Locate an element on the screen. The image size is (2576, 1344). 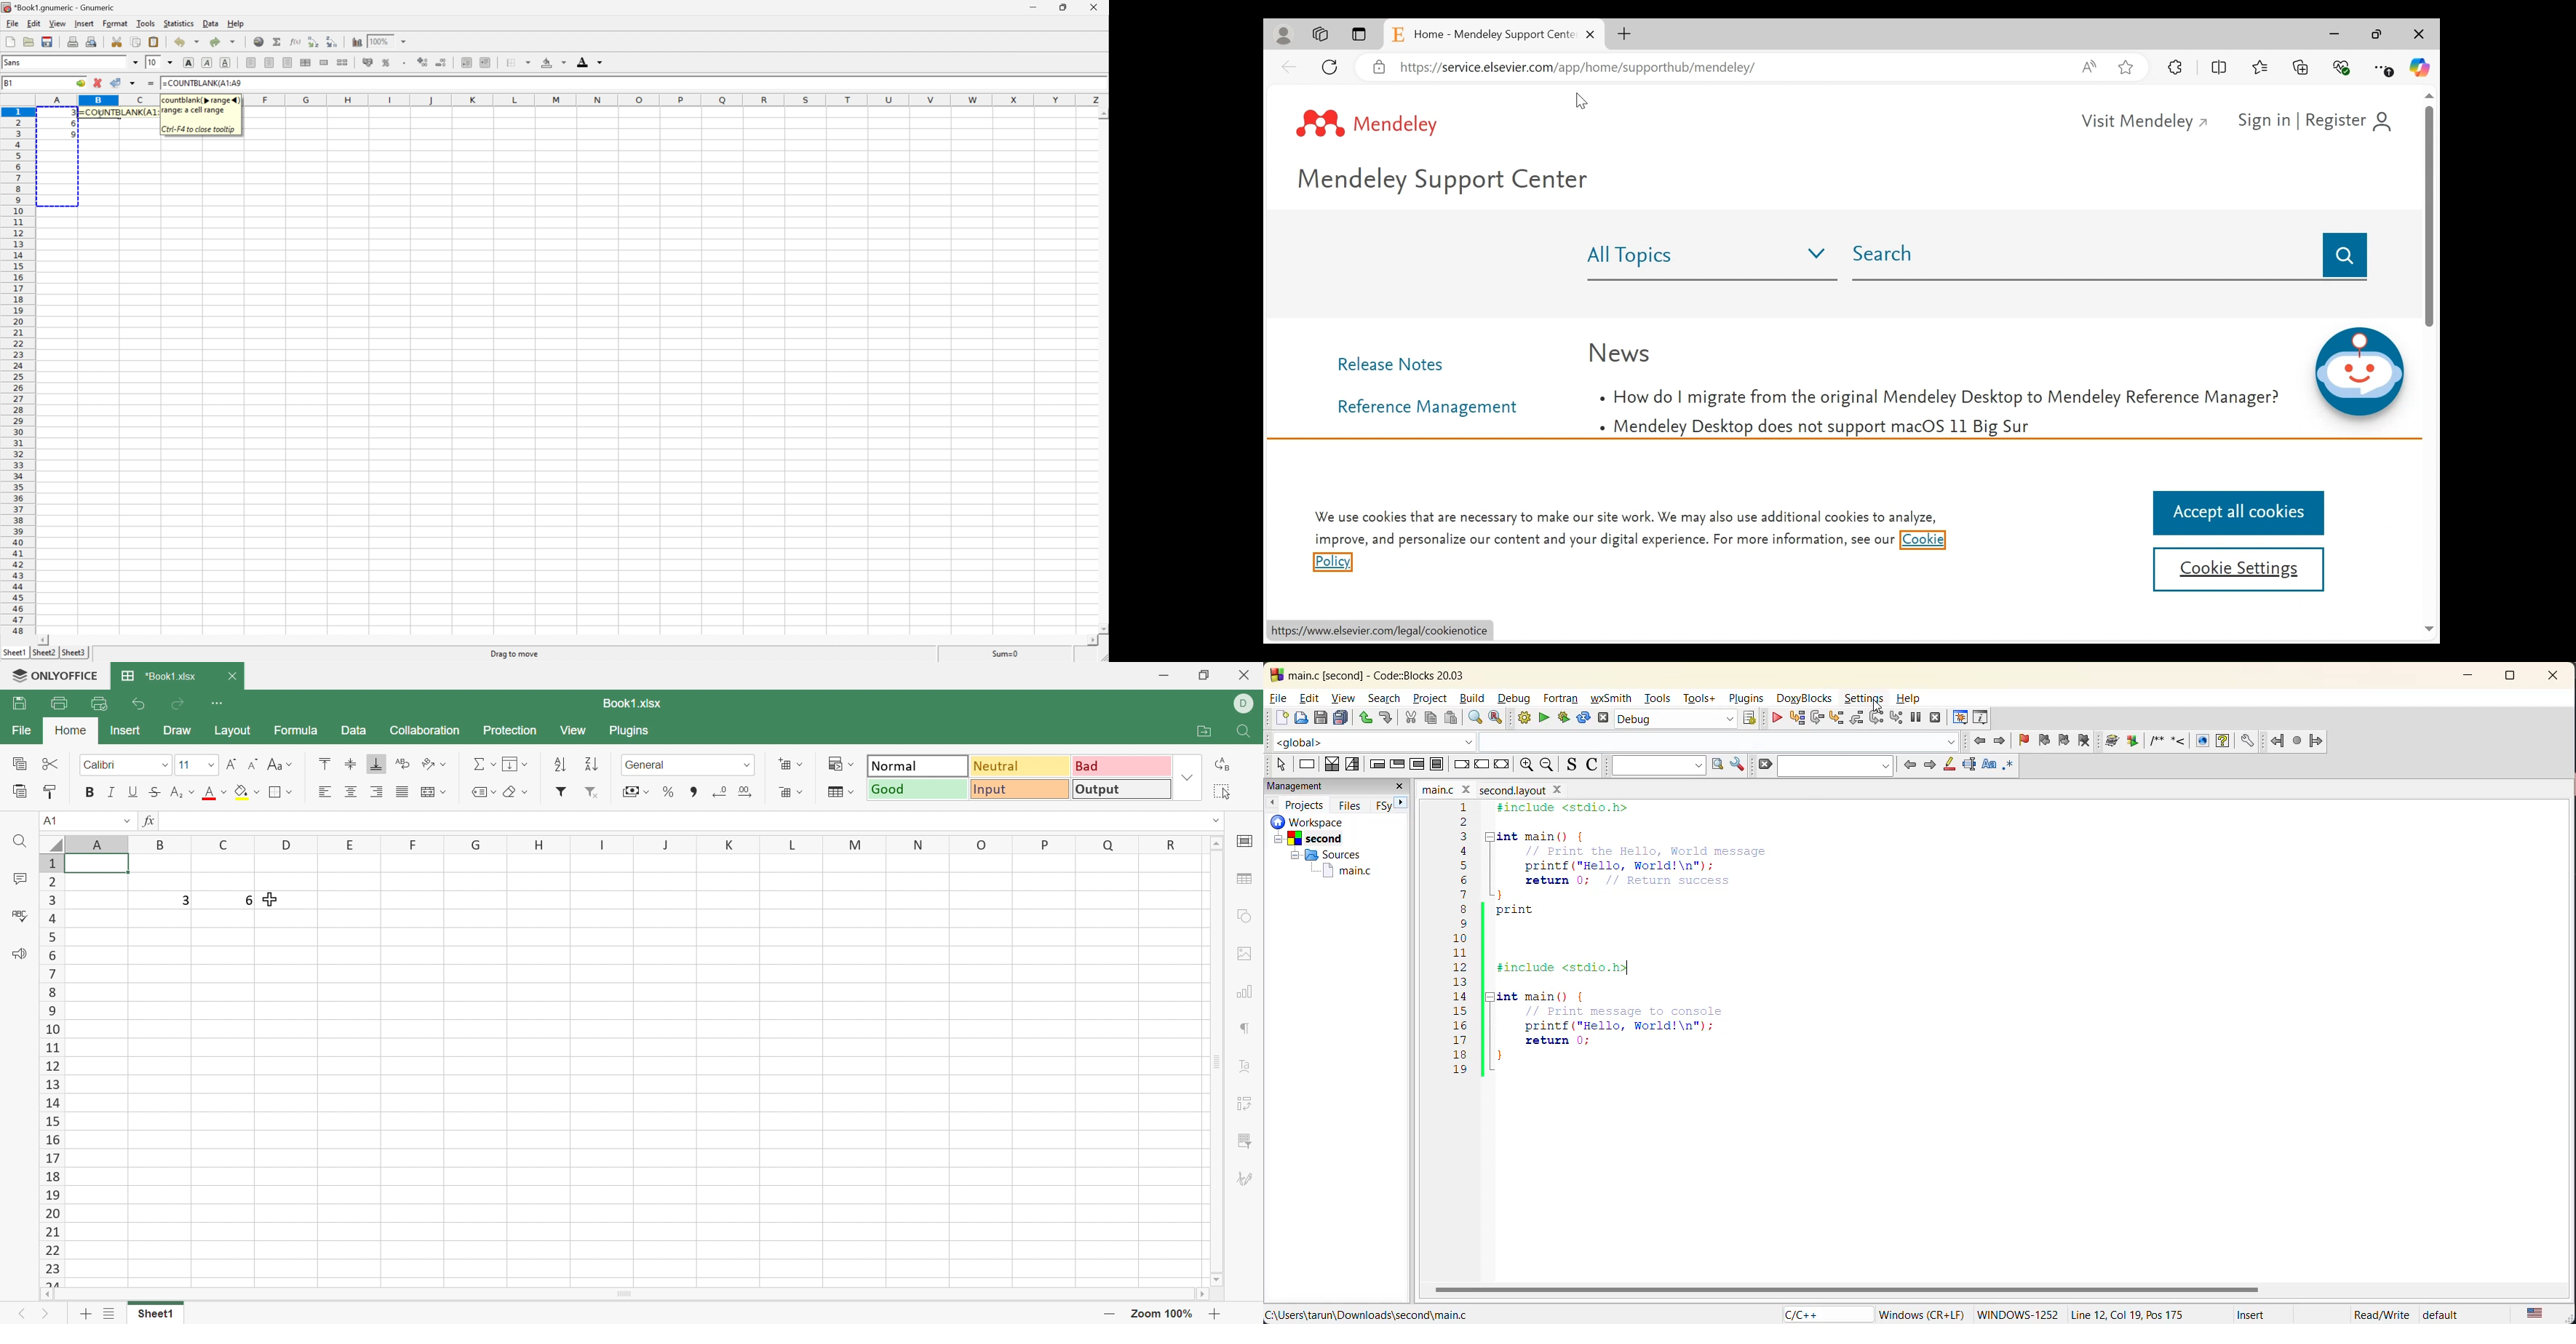
Insert is located at coordinates (128, 730).